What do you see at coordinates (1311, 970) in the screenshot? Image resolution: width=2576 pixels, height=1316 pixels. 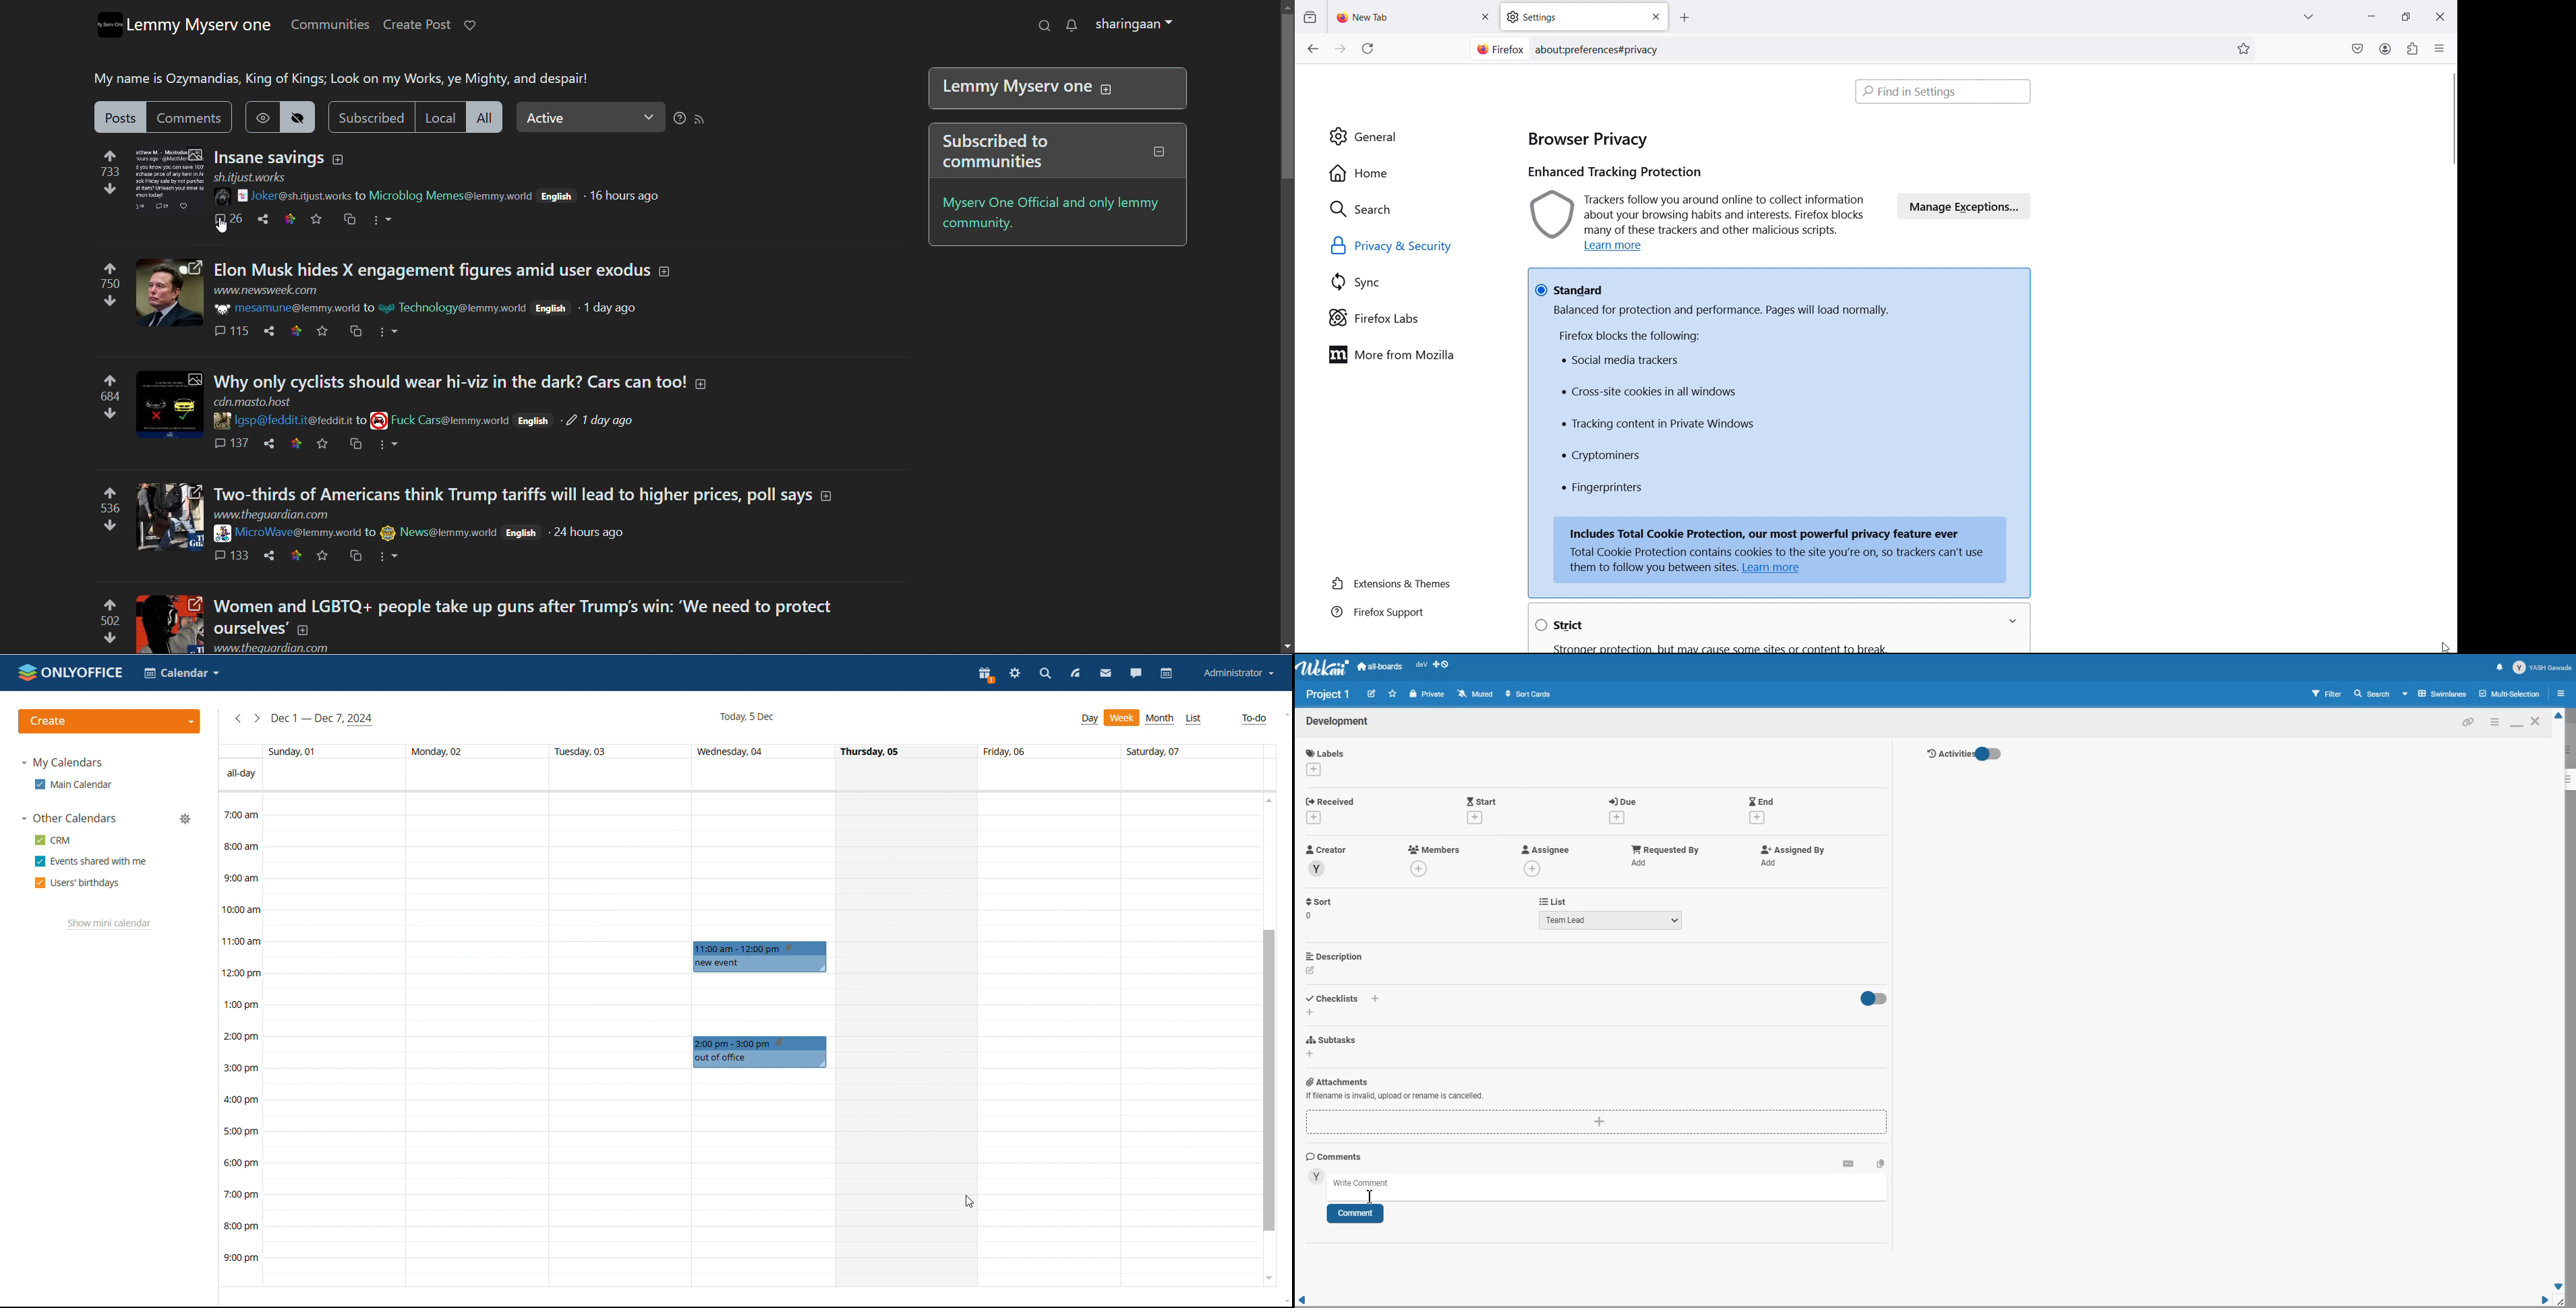 I see `edit` at bounding box center [1311, 970].